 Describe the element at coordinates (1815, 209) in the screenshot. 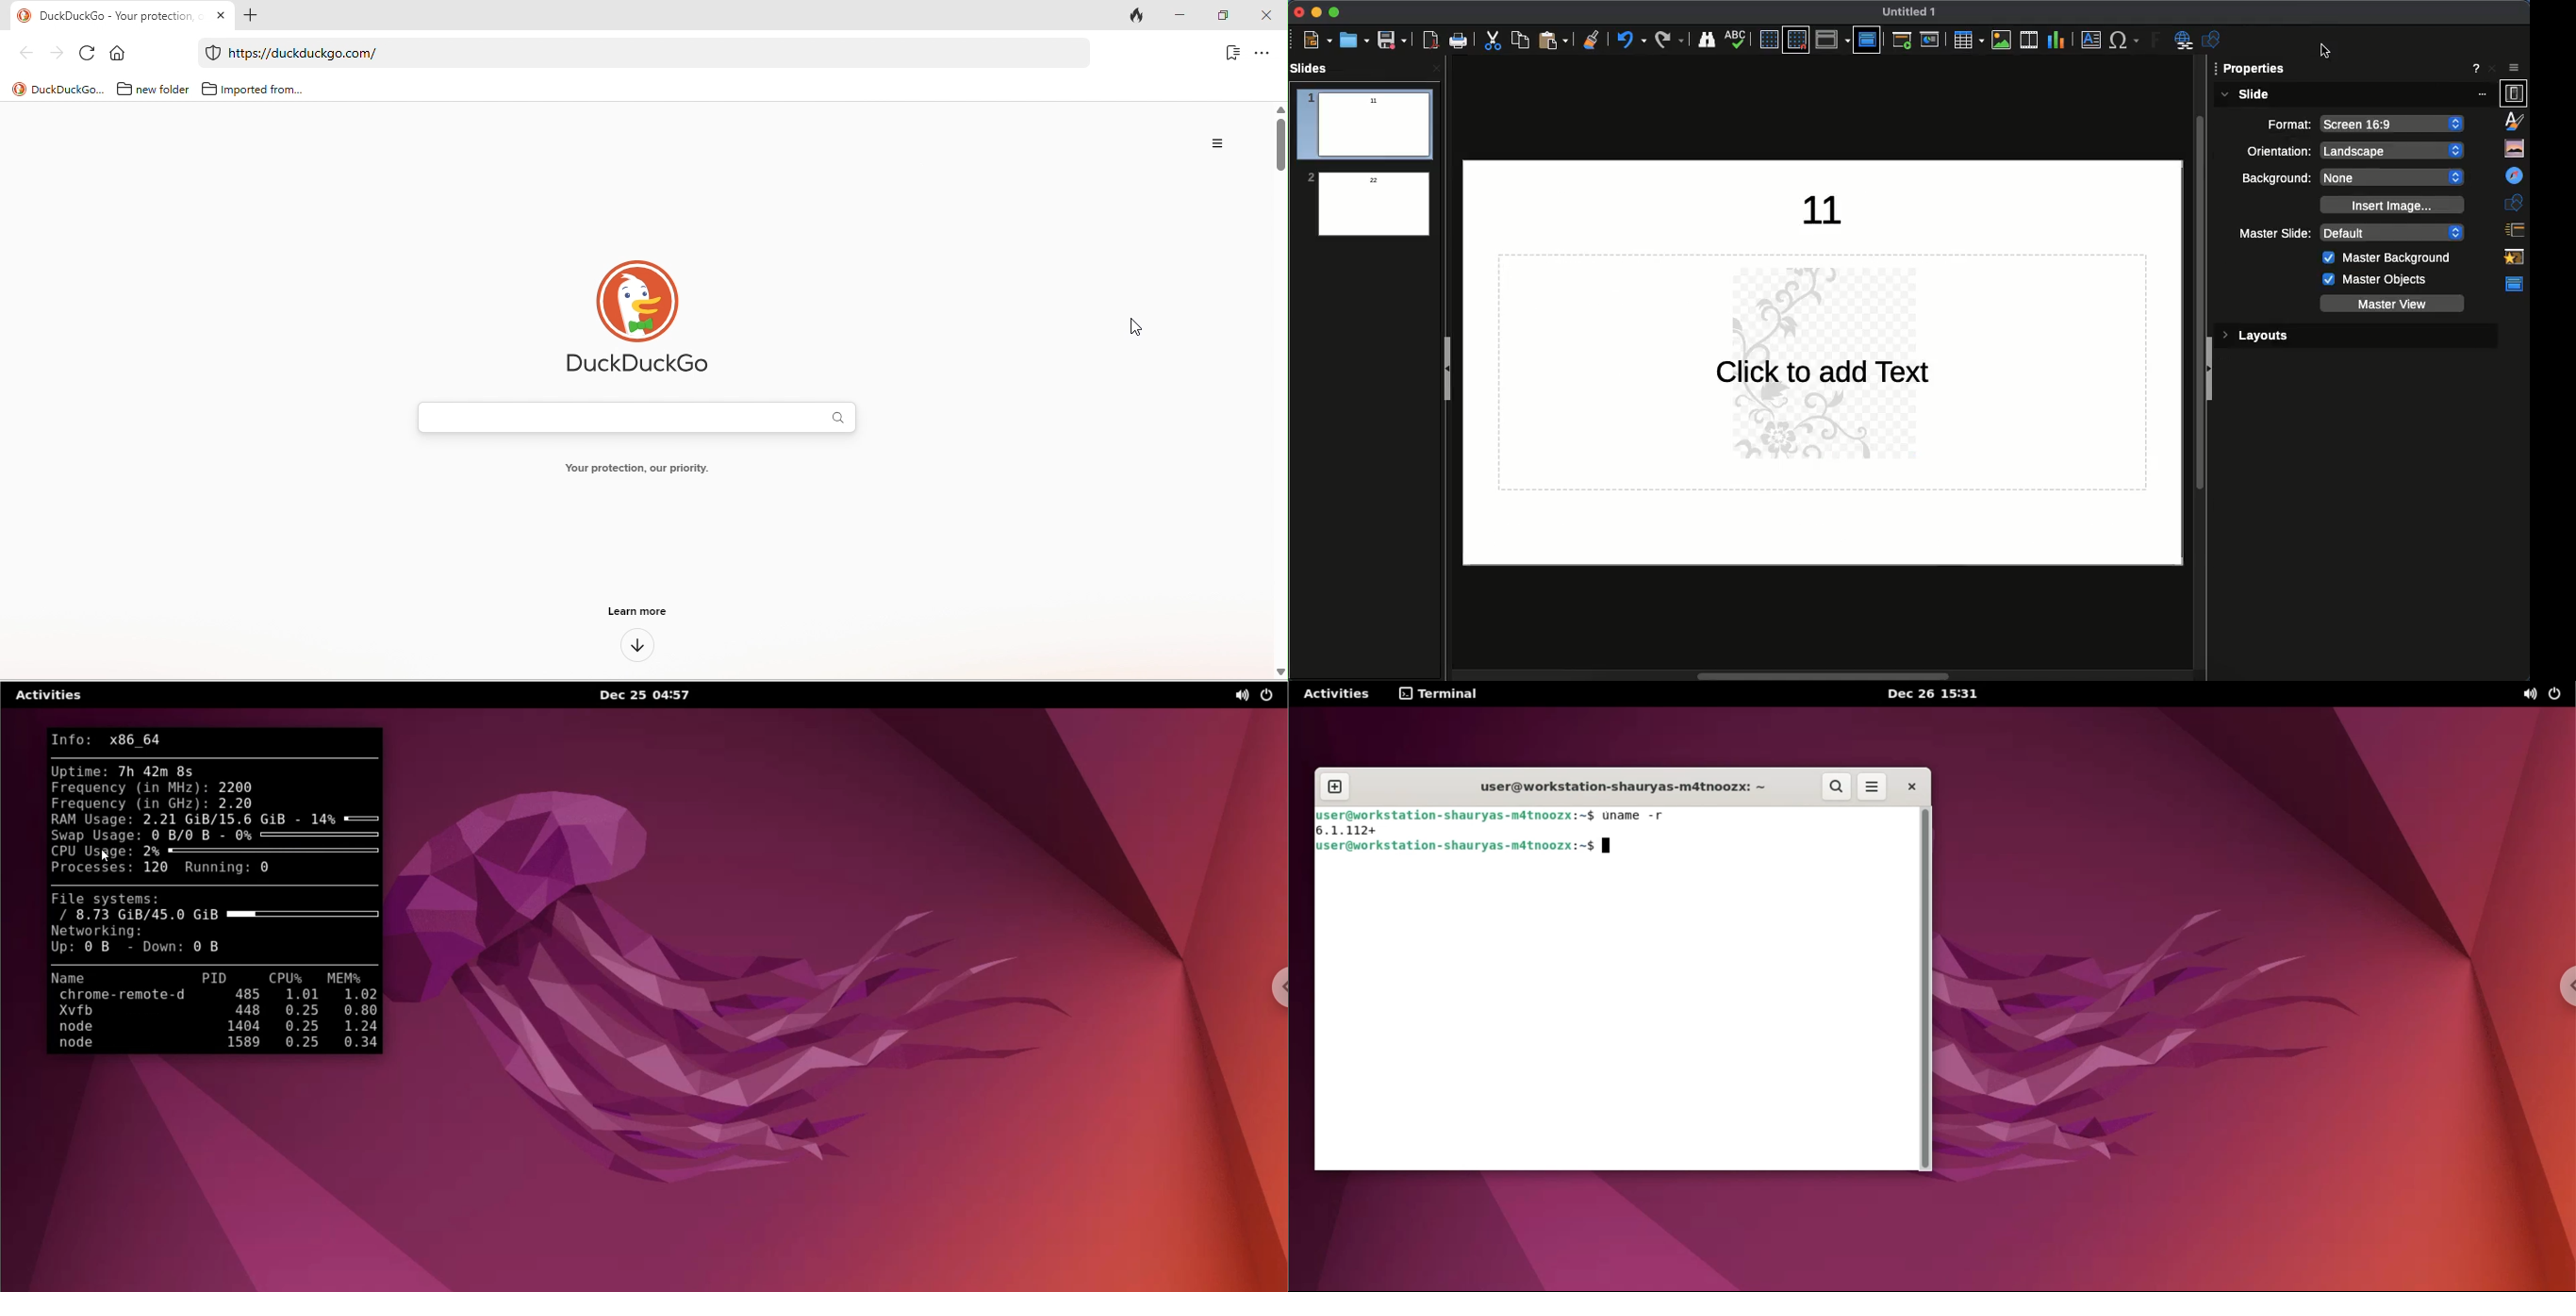

I see `Text` at that location.